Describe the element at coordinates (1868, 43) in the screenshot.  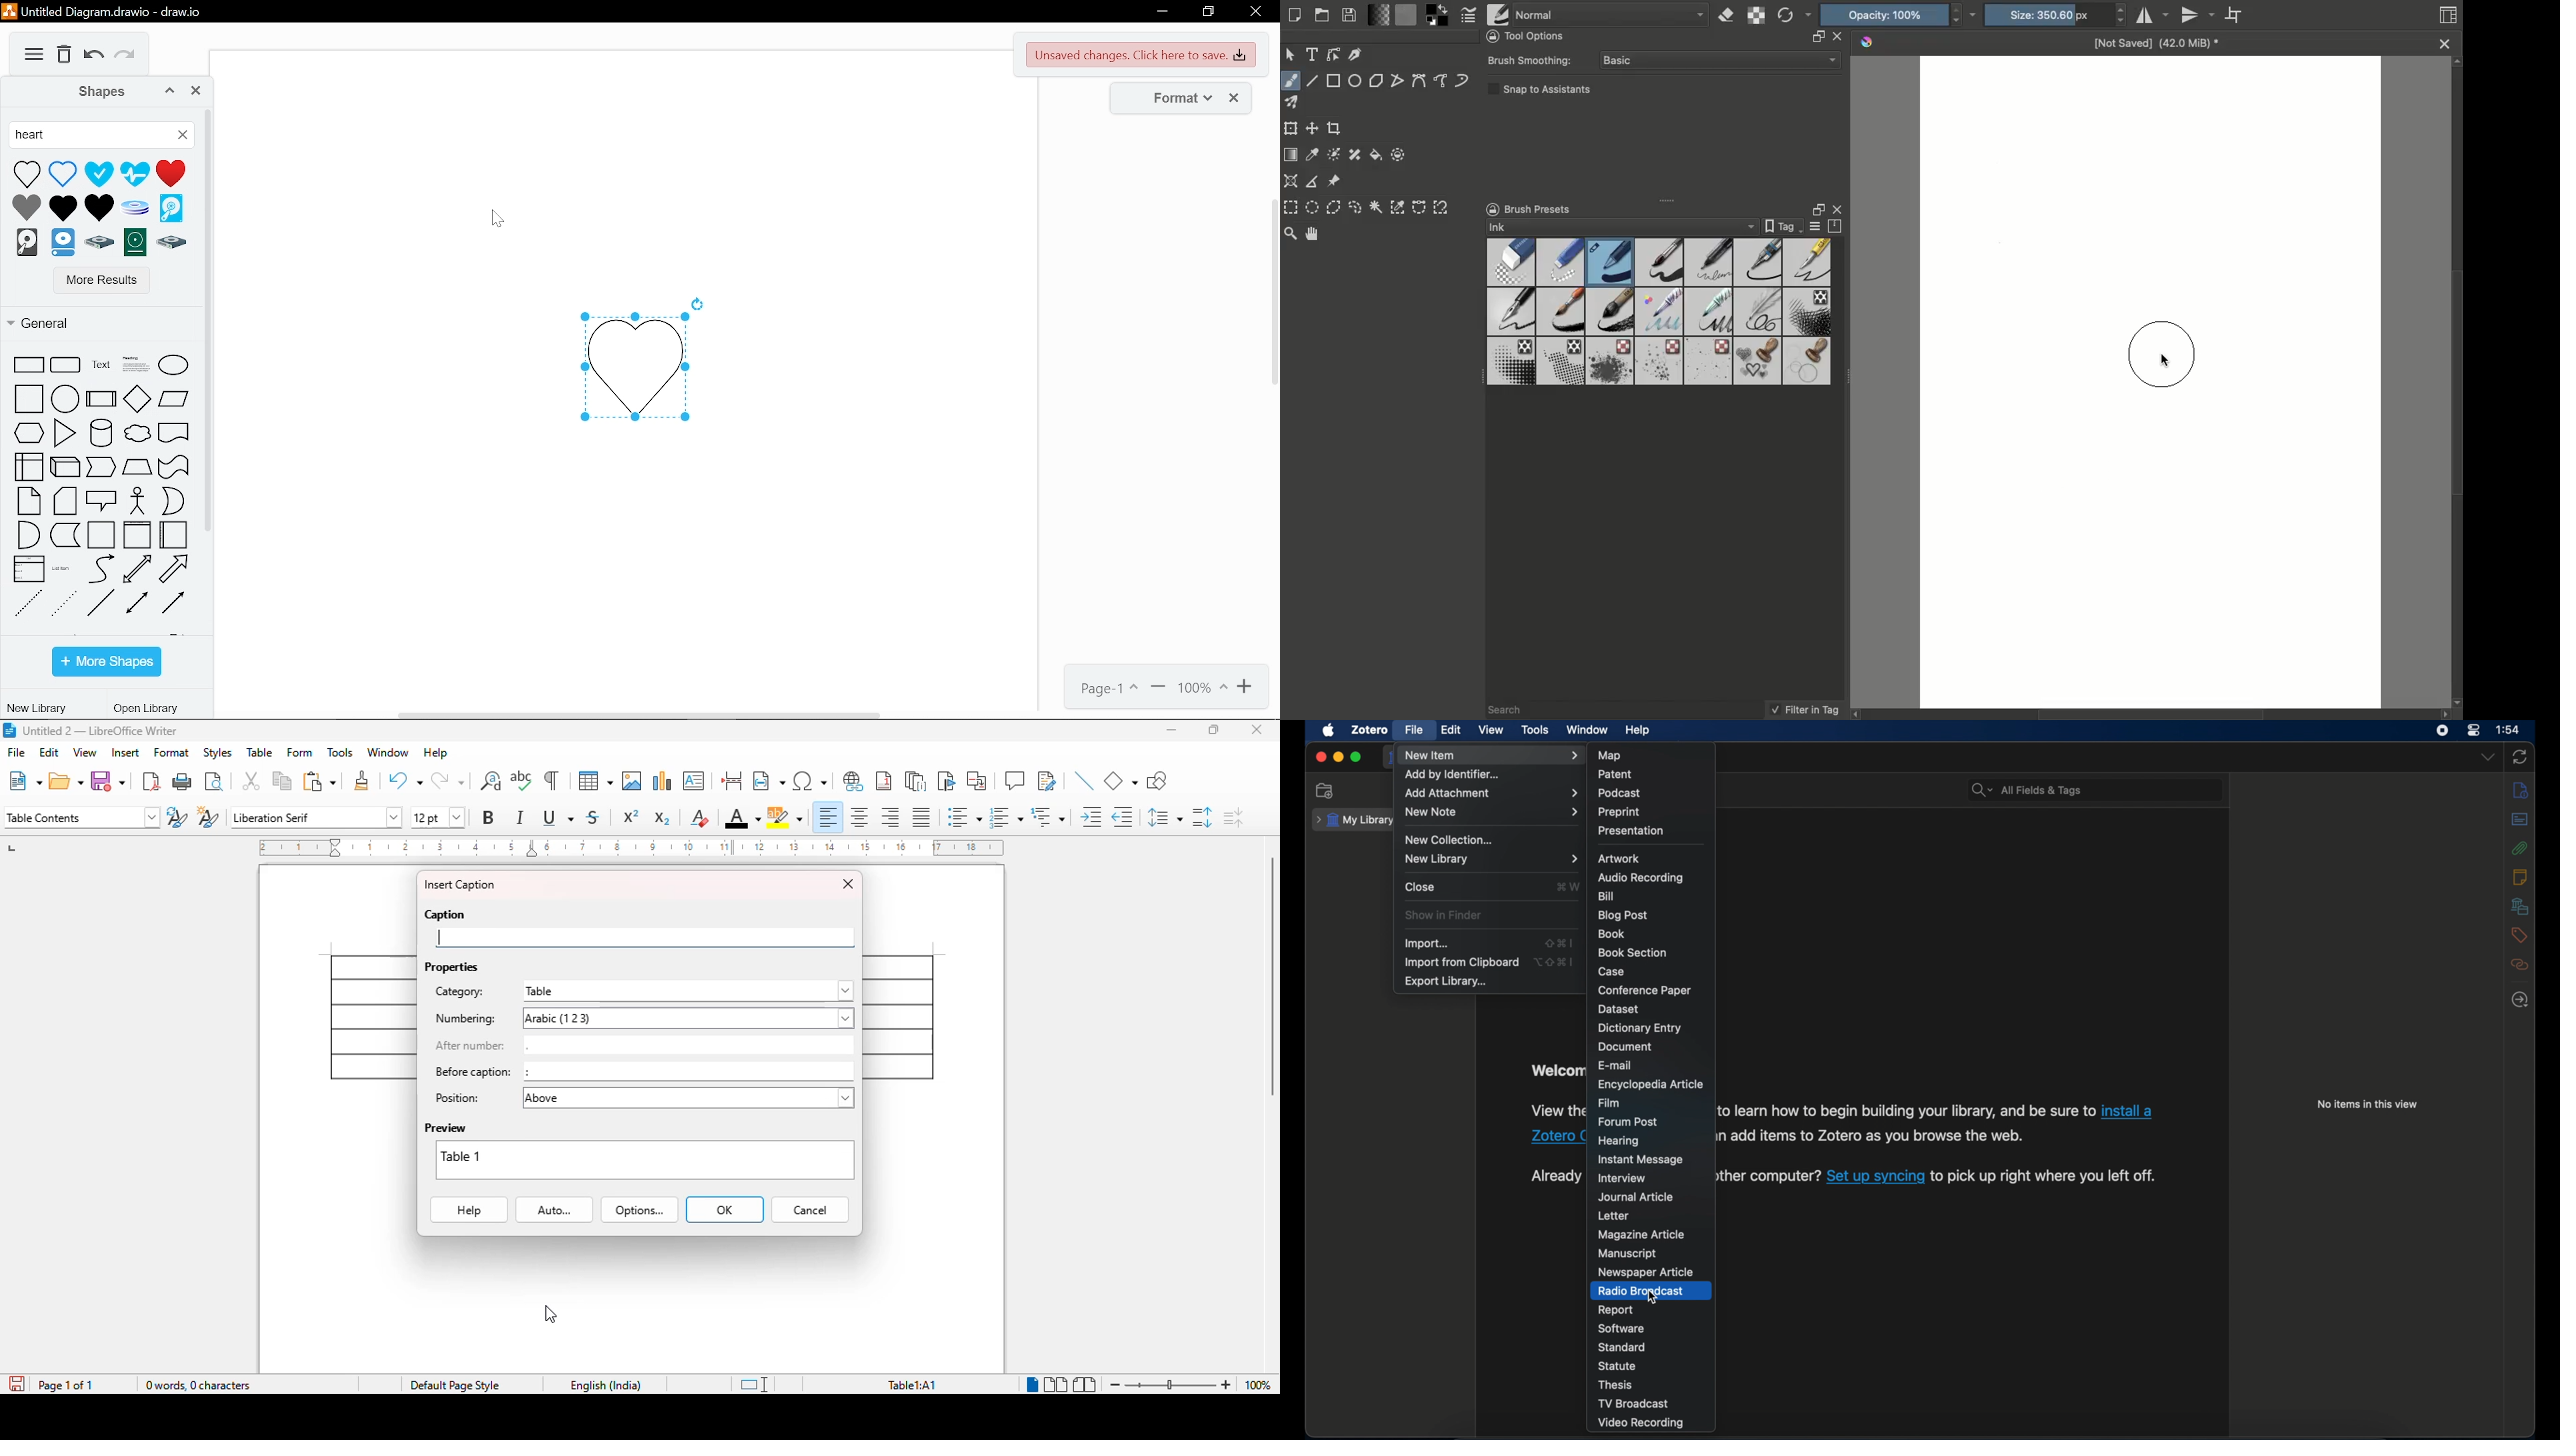
I see `Krita` at that location.